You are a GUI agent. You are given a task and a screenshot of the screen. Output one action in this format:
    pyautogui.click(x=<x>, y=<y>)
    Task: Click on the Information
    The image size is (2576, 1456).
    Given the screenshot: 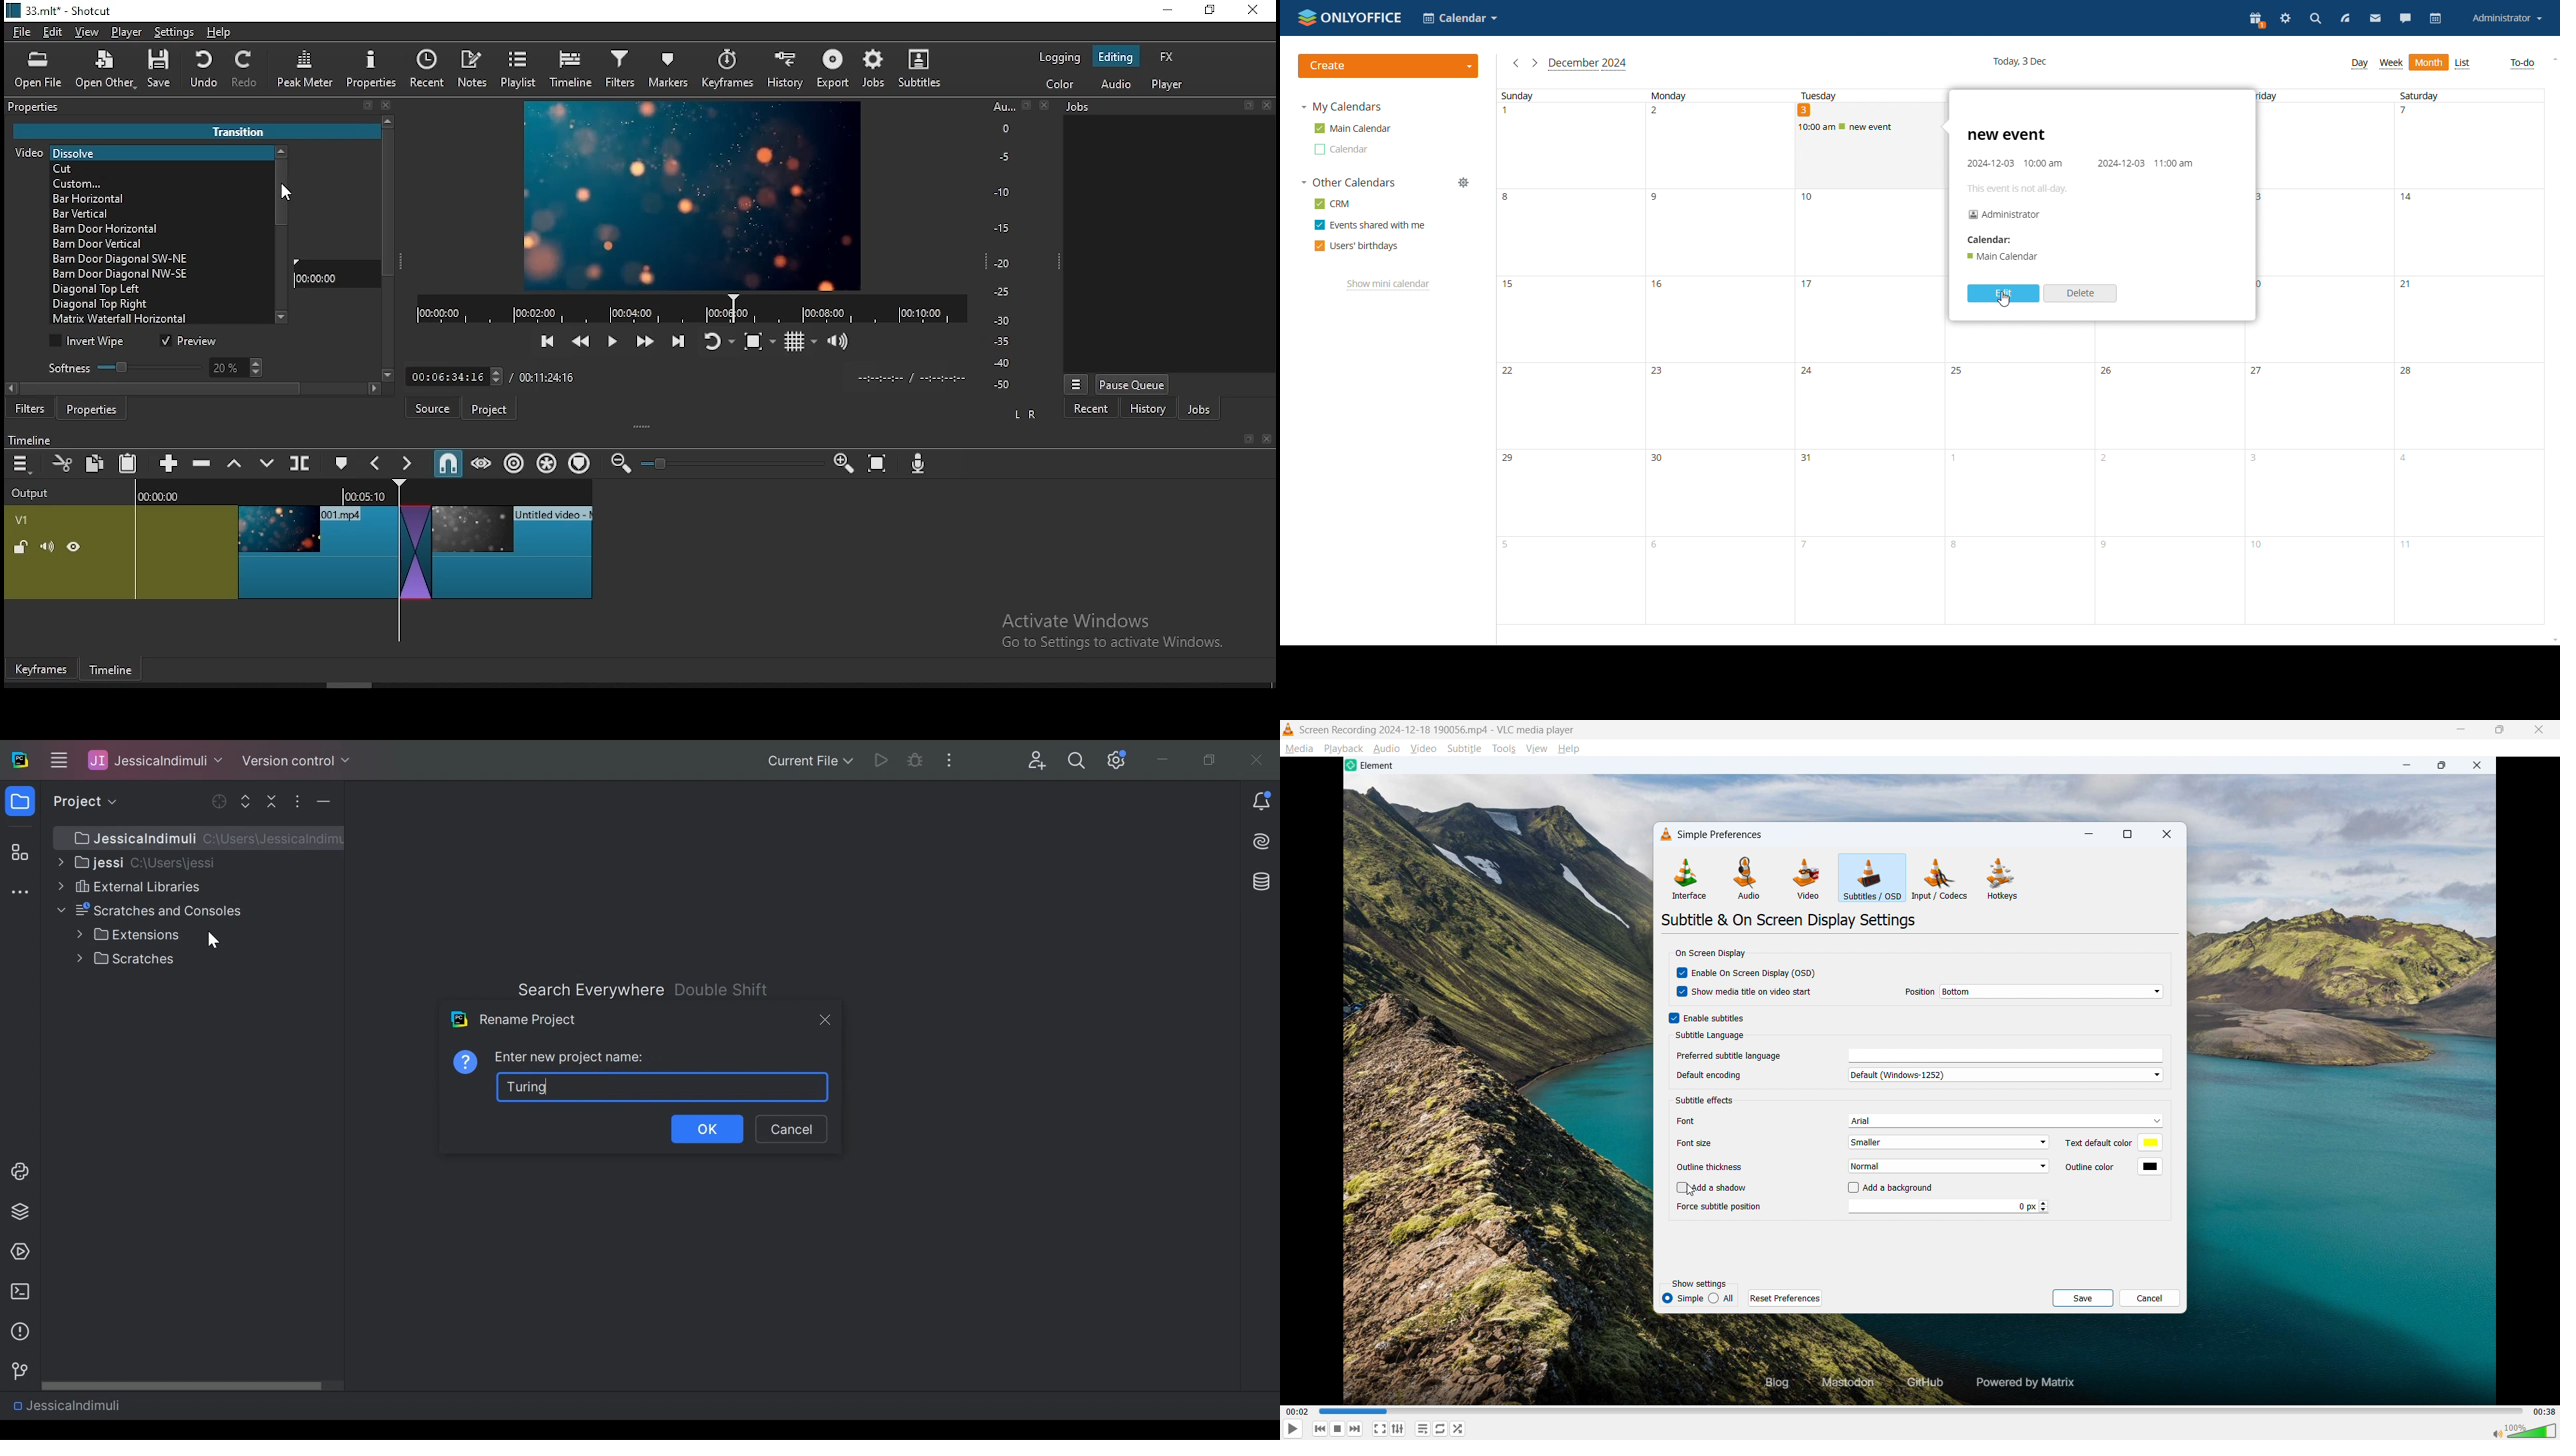 What is the action you would take?
    pyautogui.click(x=466, y=1061)
    